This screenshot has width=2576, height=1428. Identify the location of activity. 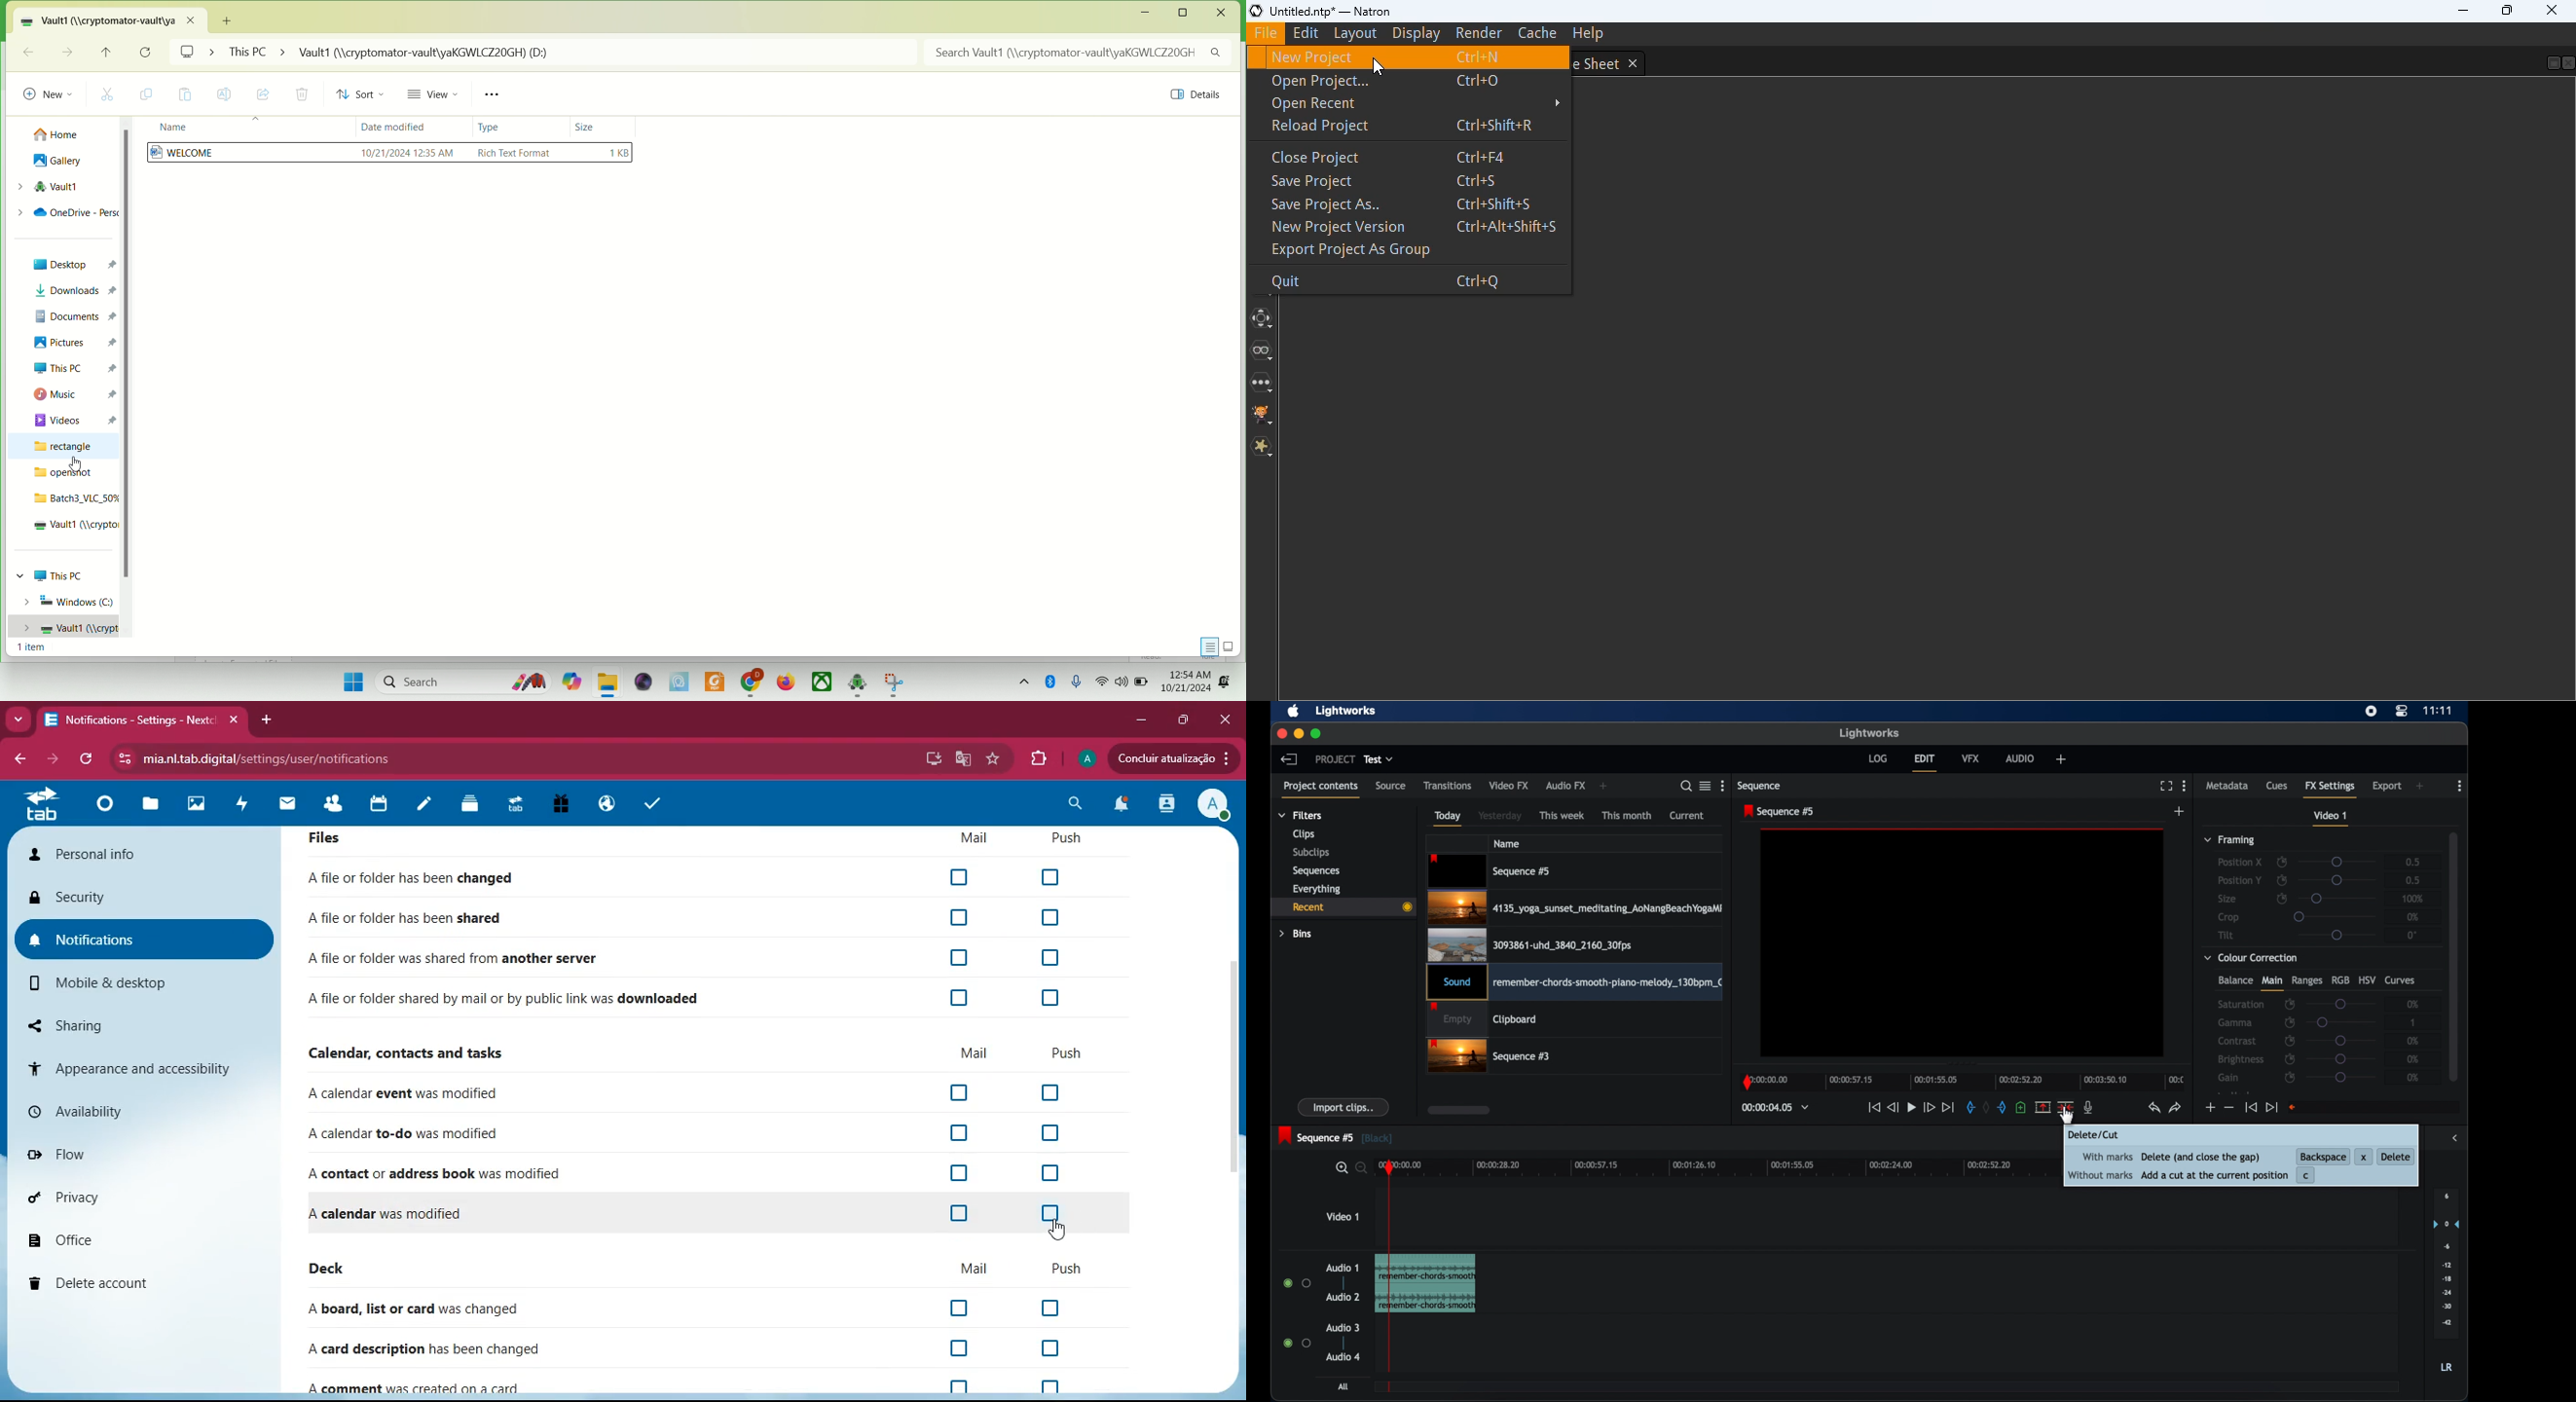
(1169, 805).